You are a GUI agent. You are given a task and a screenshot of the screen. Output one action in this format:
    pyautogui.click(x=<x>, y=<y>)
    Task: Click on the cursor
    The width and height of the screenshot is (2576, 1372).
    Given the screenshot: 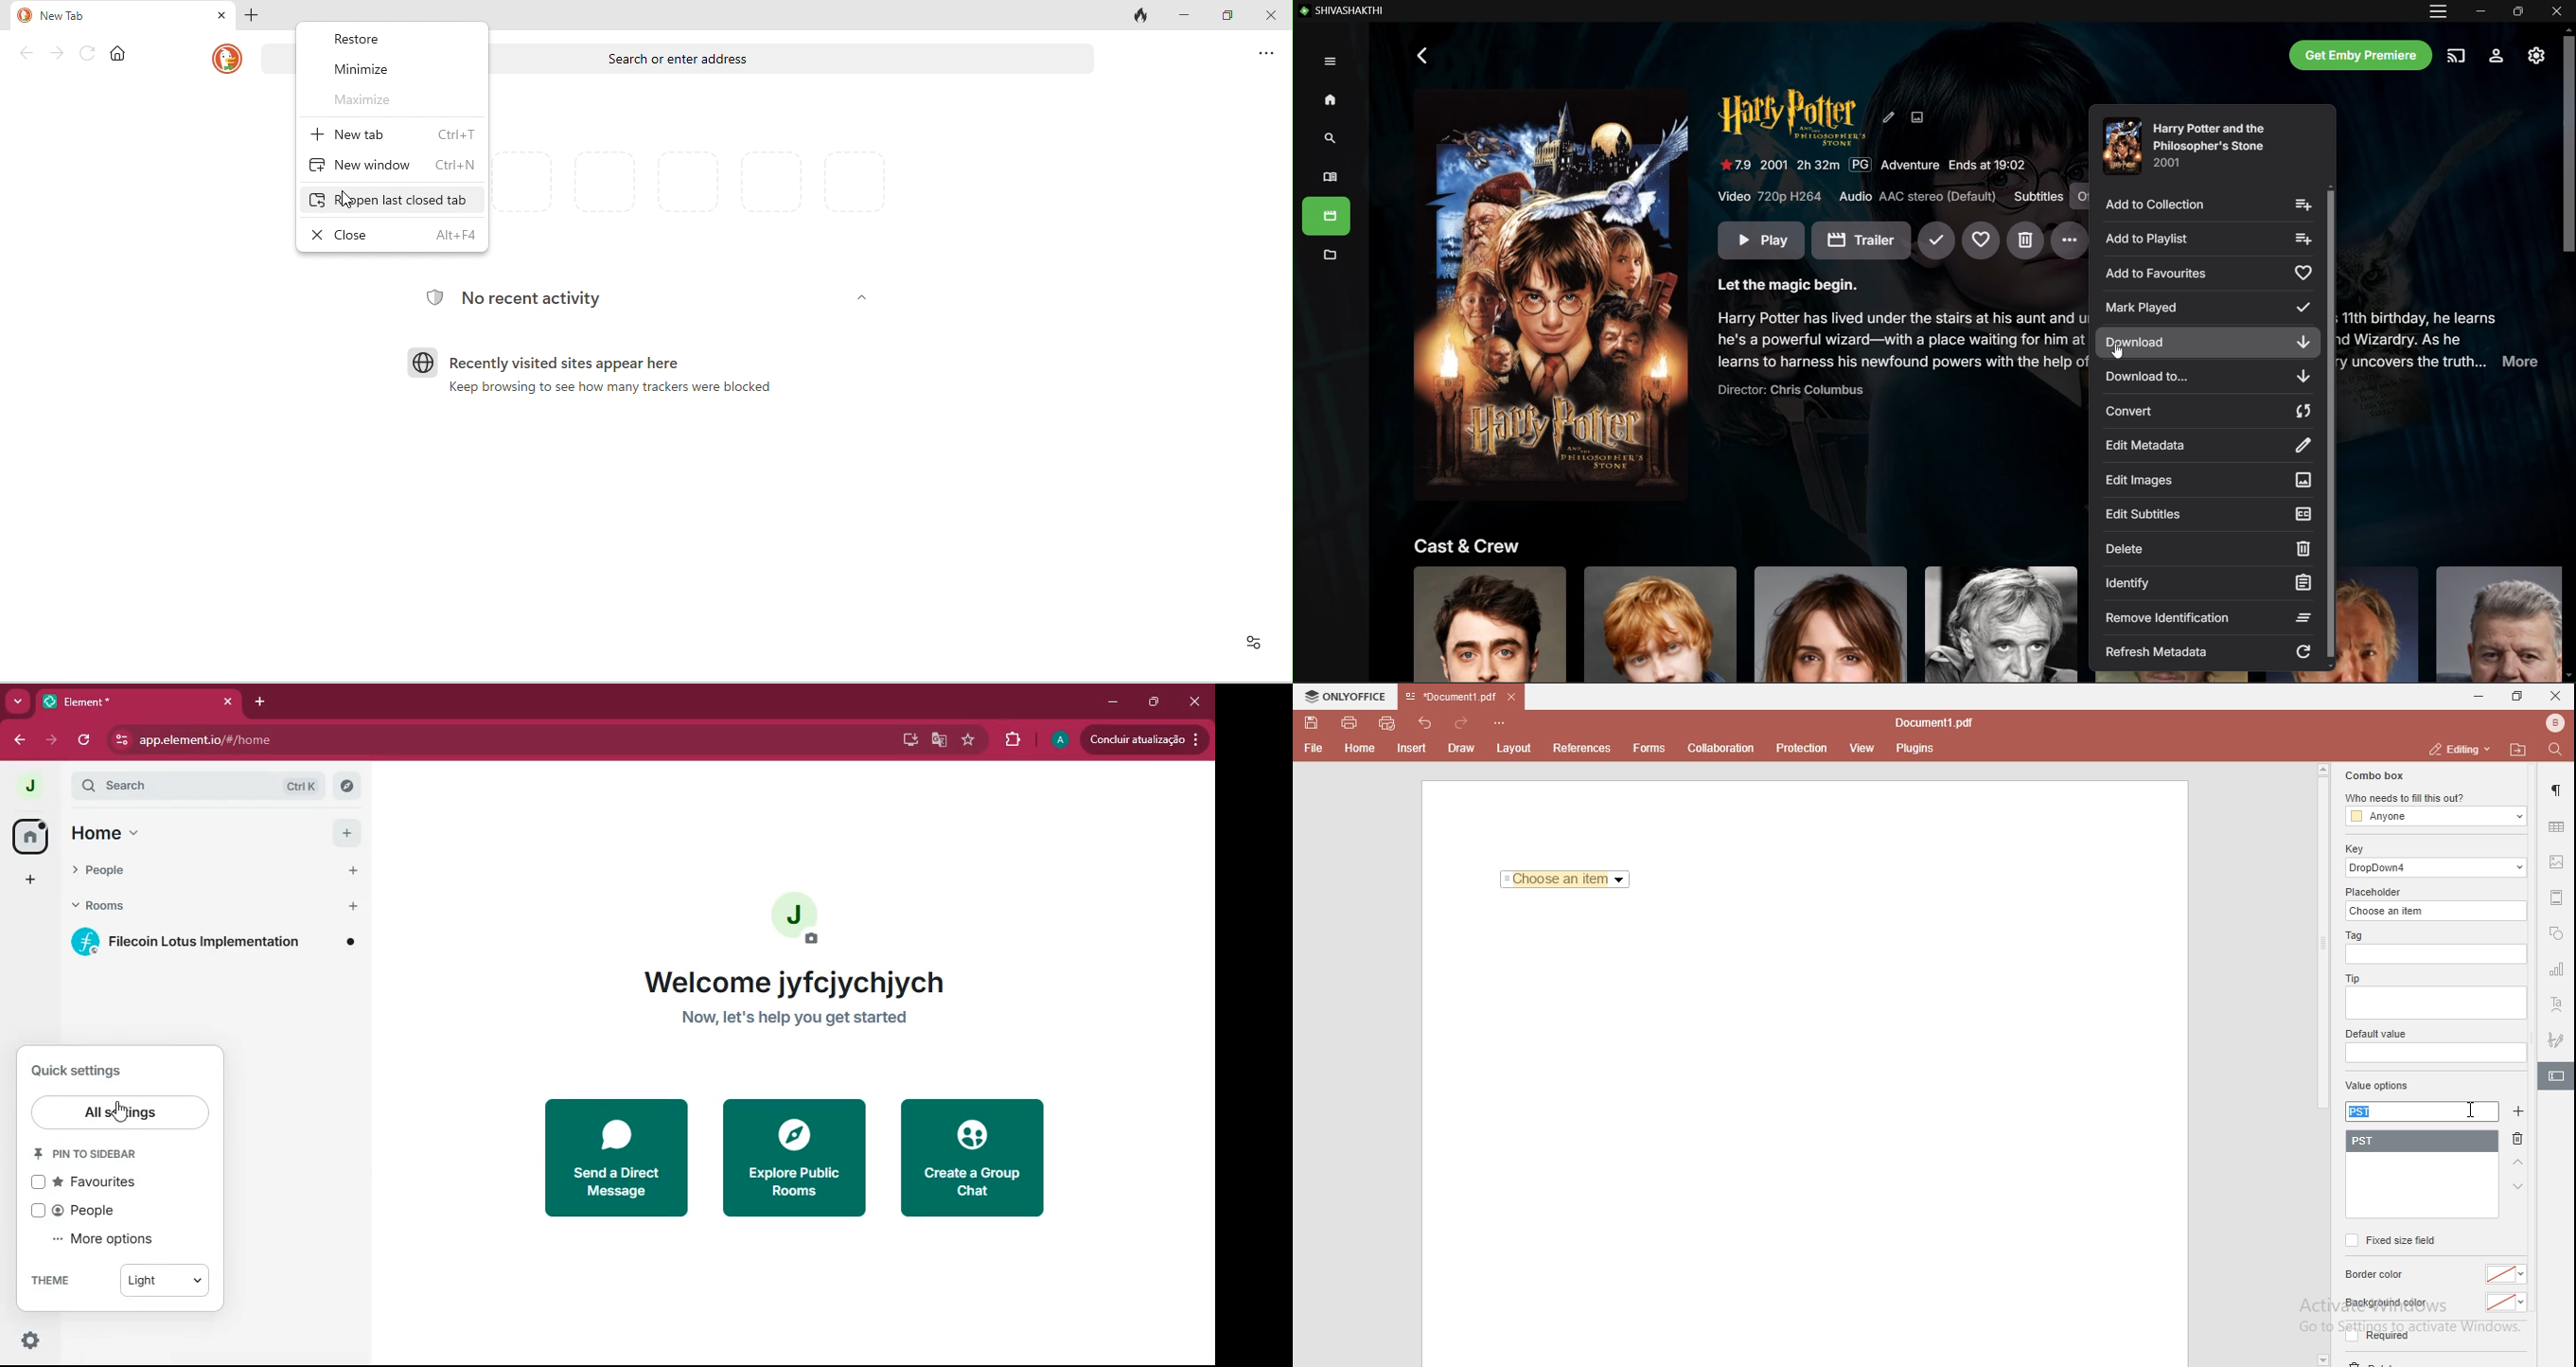 What is the action you would take?
    pyautogui.click(x=122, y=1112)
    